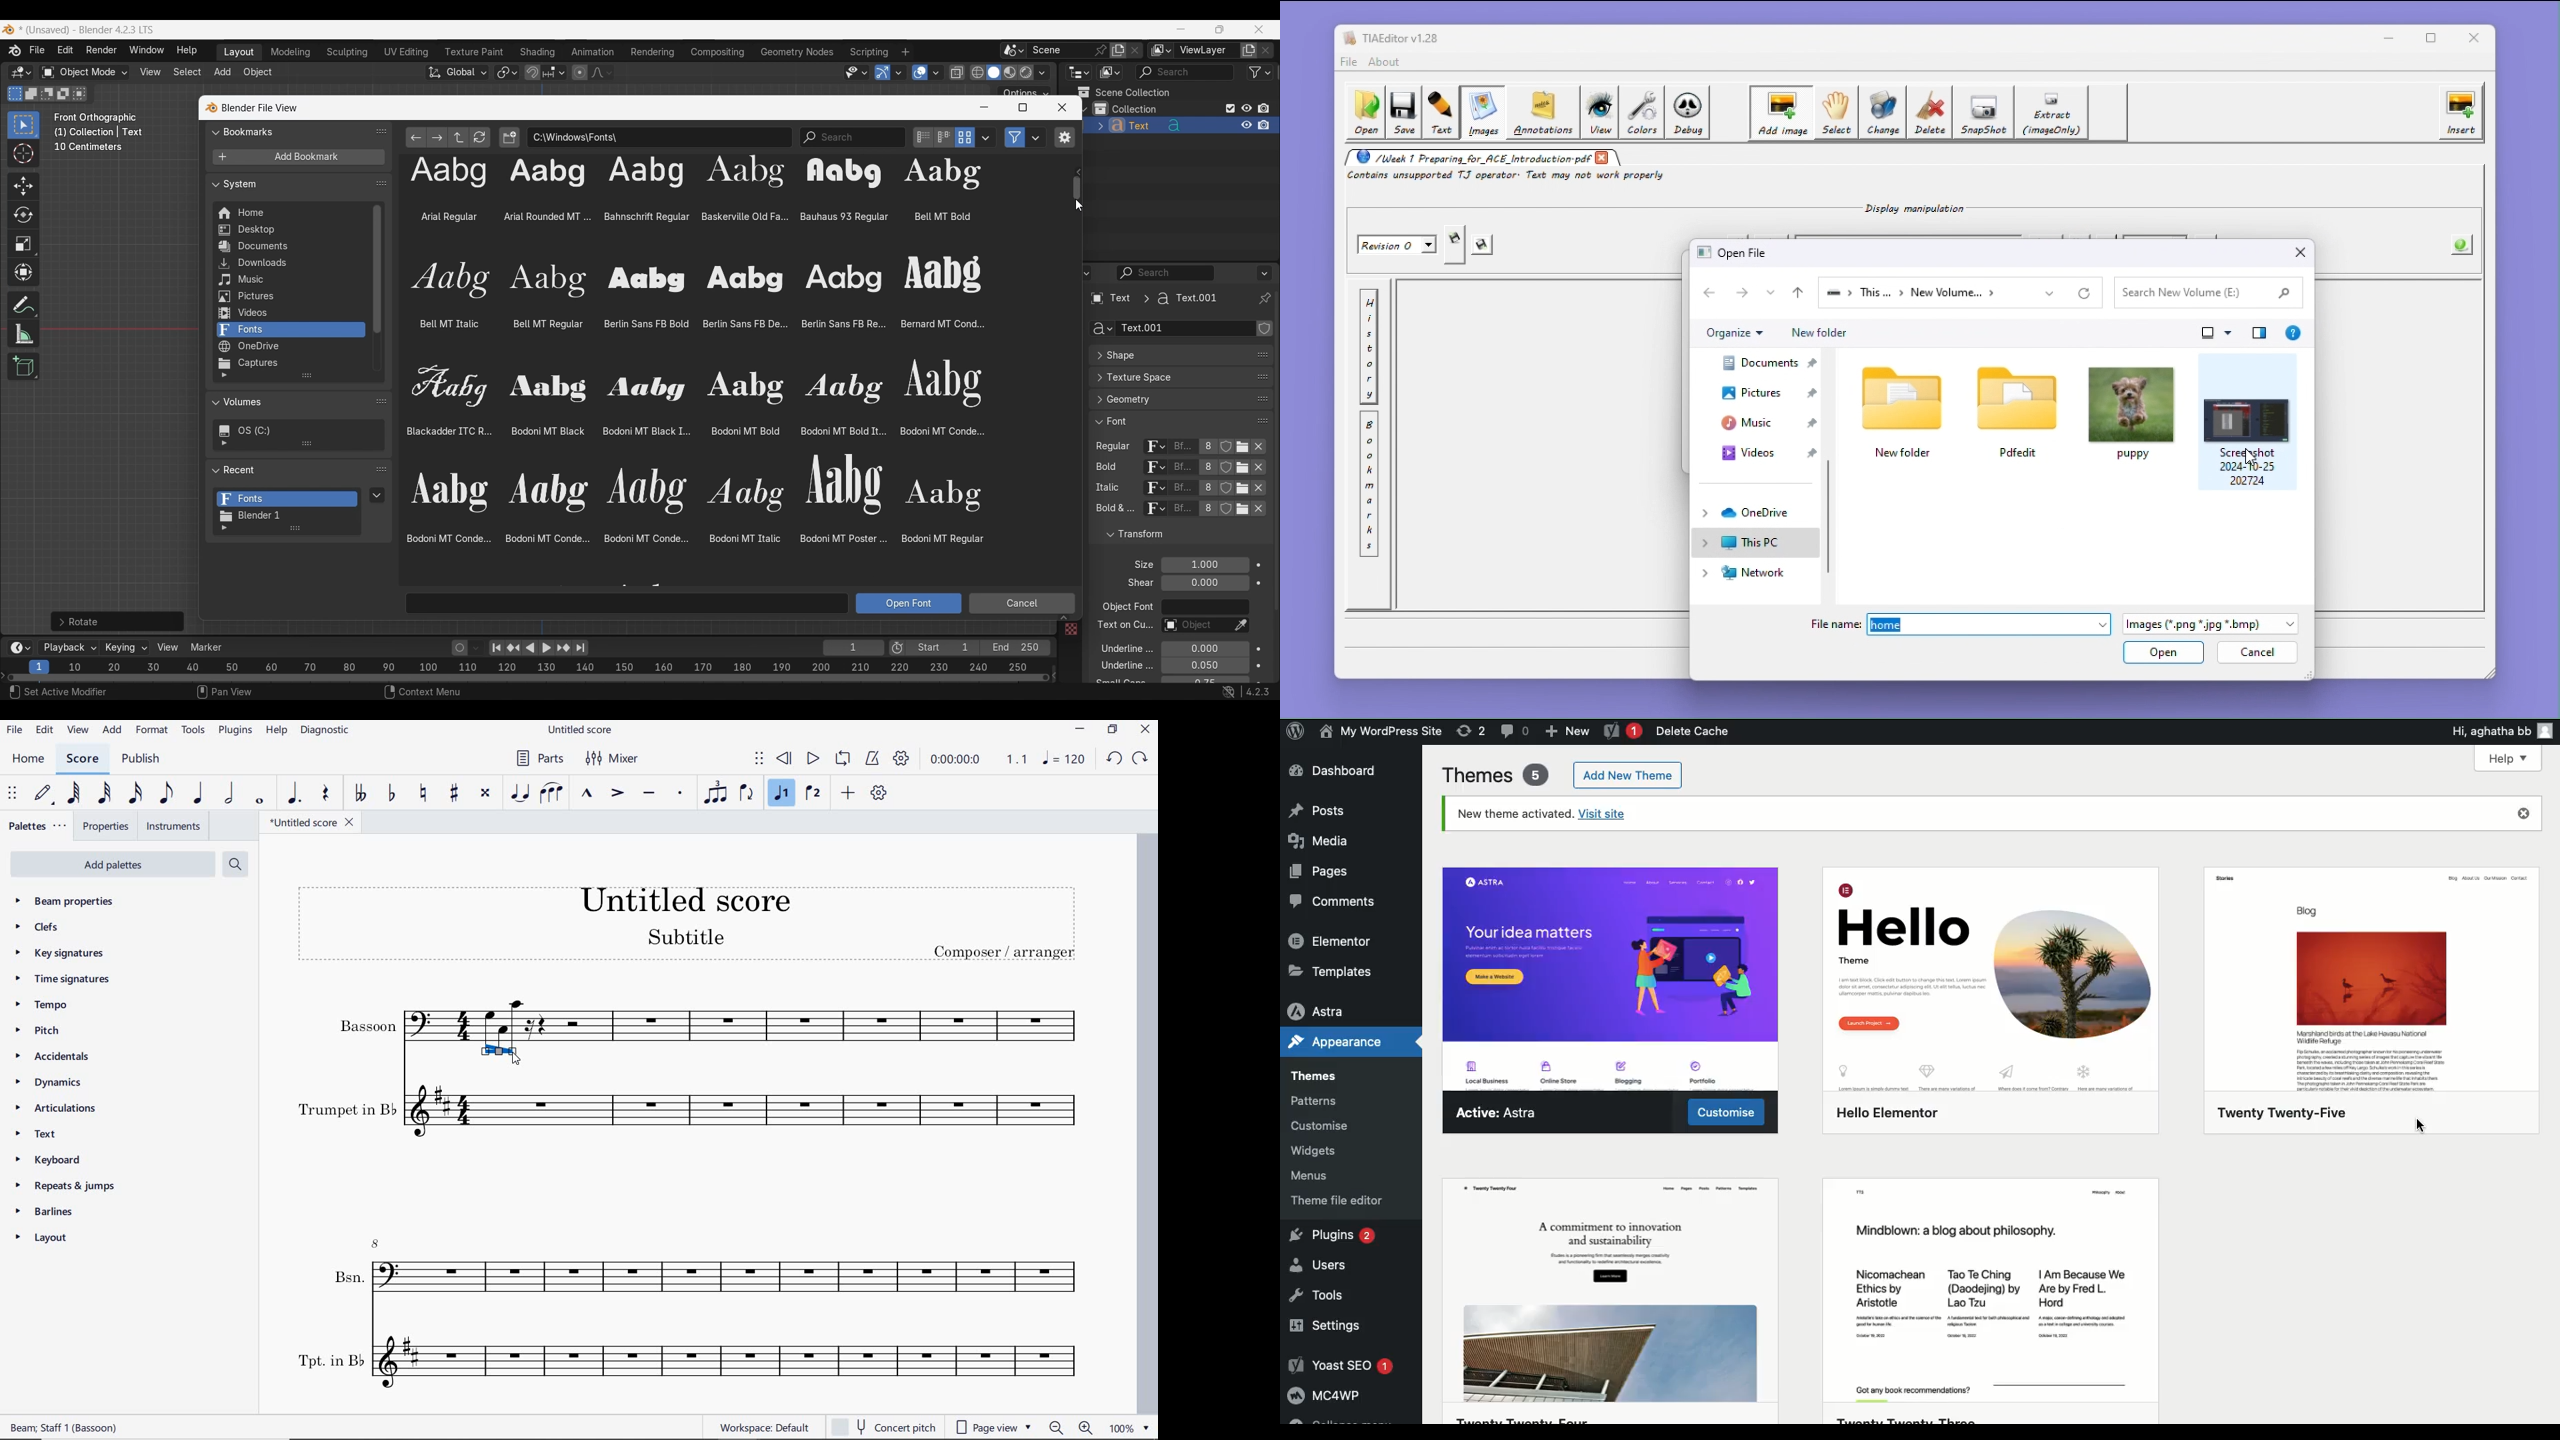 The image size is (2576, 1456). Describe the element at coordinates (497, 648) in the screenshot. I see `Jump to endpoint` at that location.